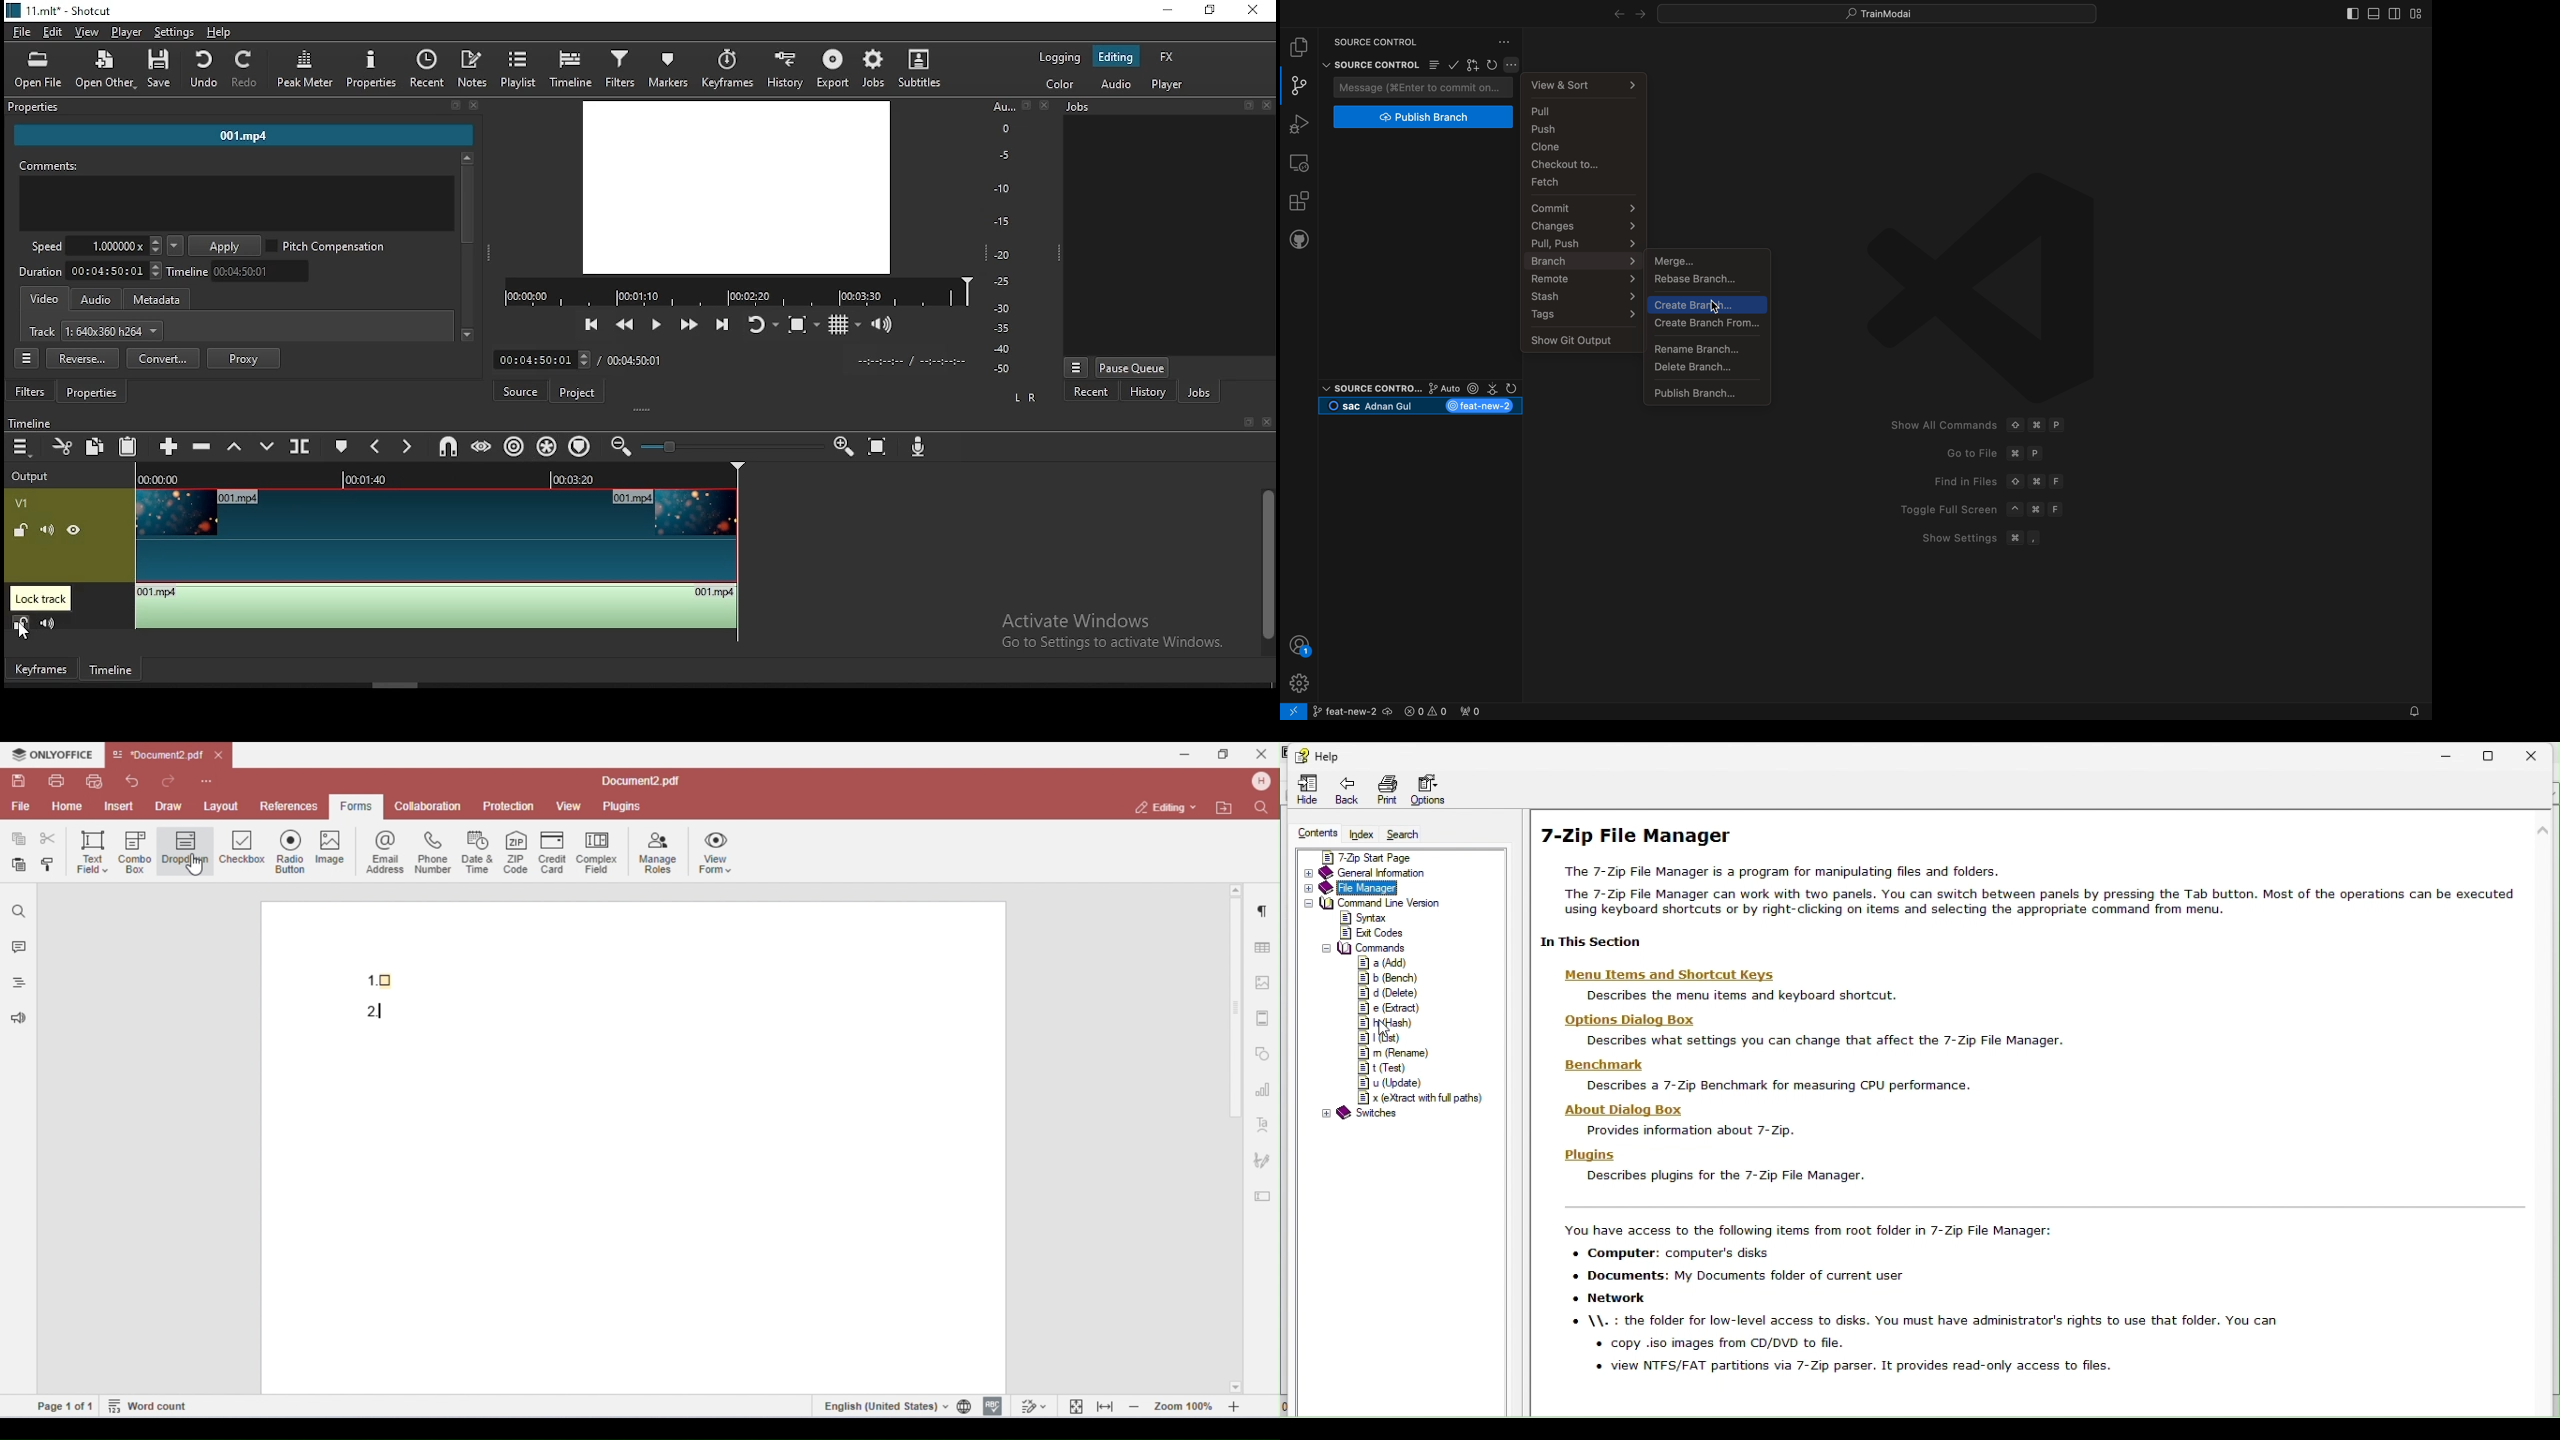 The image size is (2576, 1456). What do you see at coordinates (909, 362) in the screenshot?
I see `time` at bounding box center [909, 362].